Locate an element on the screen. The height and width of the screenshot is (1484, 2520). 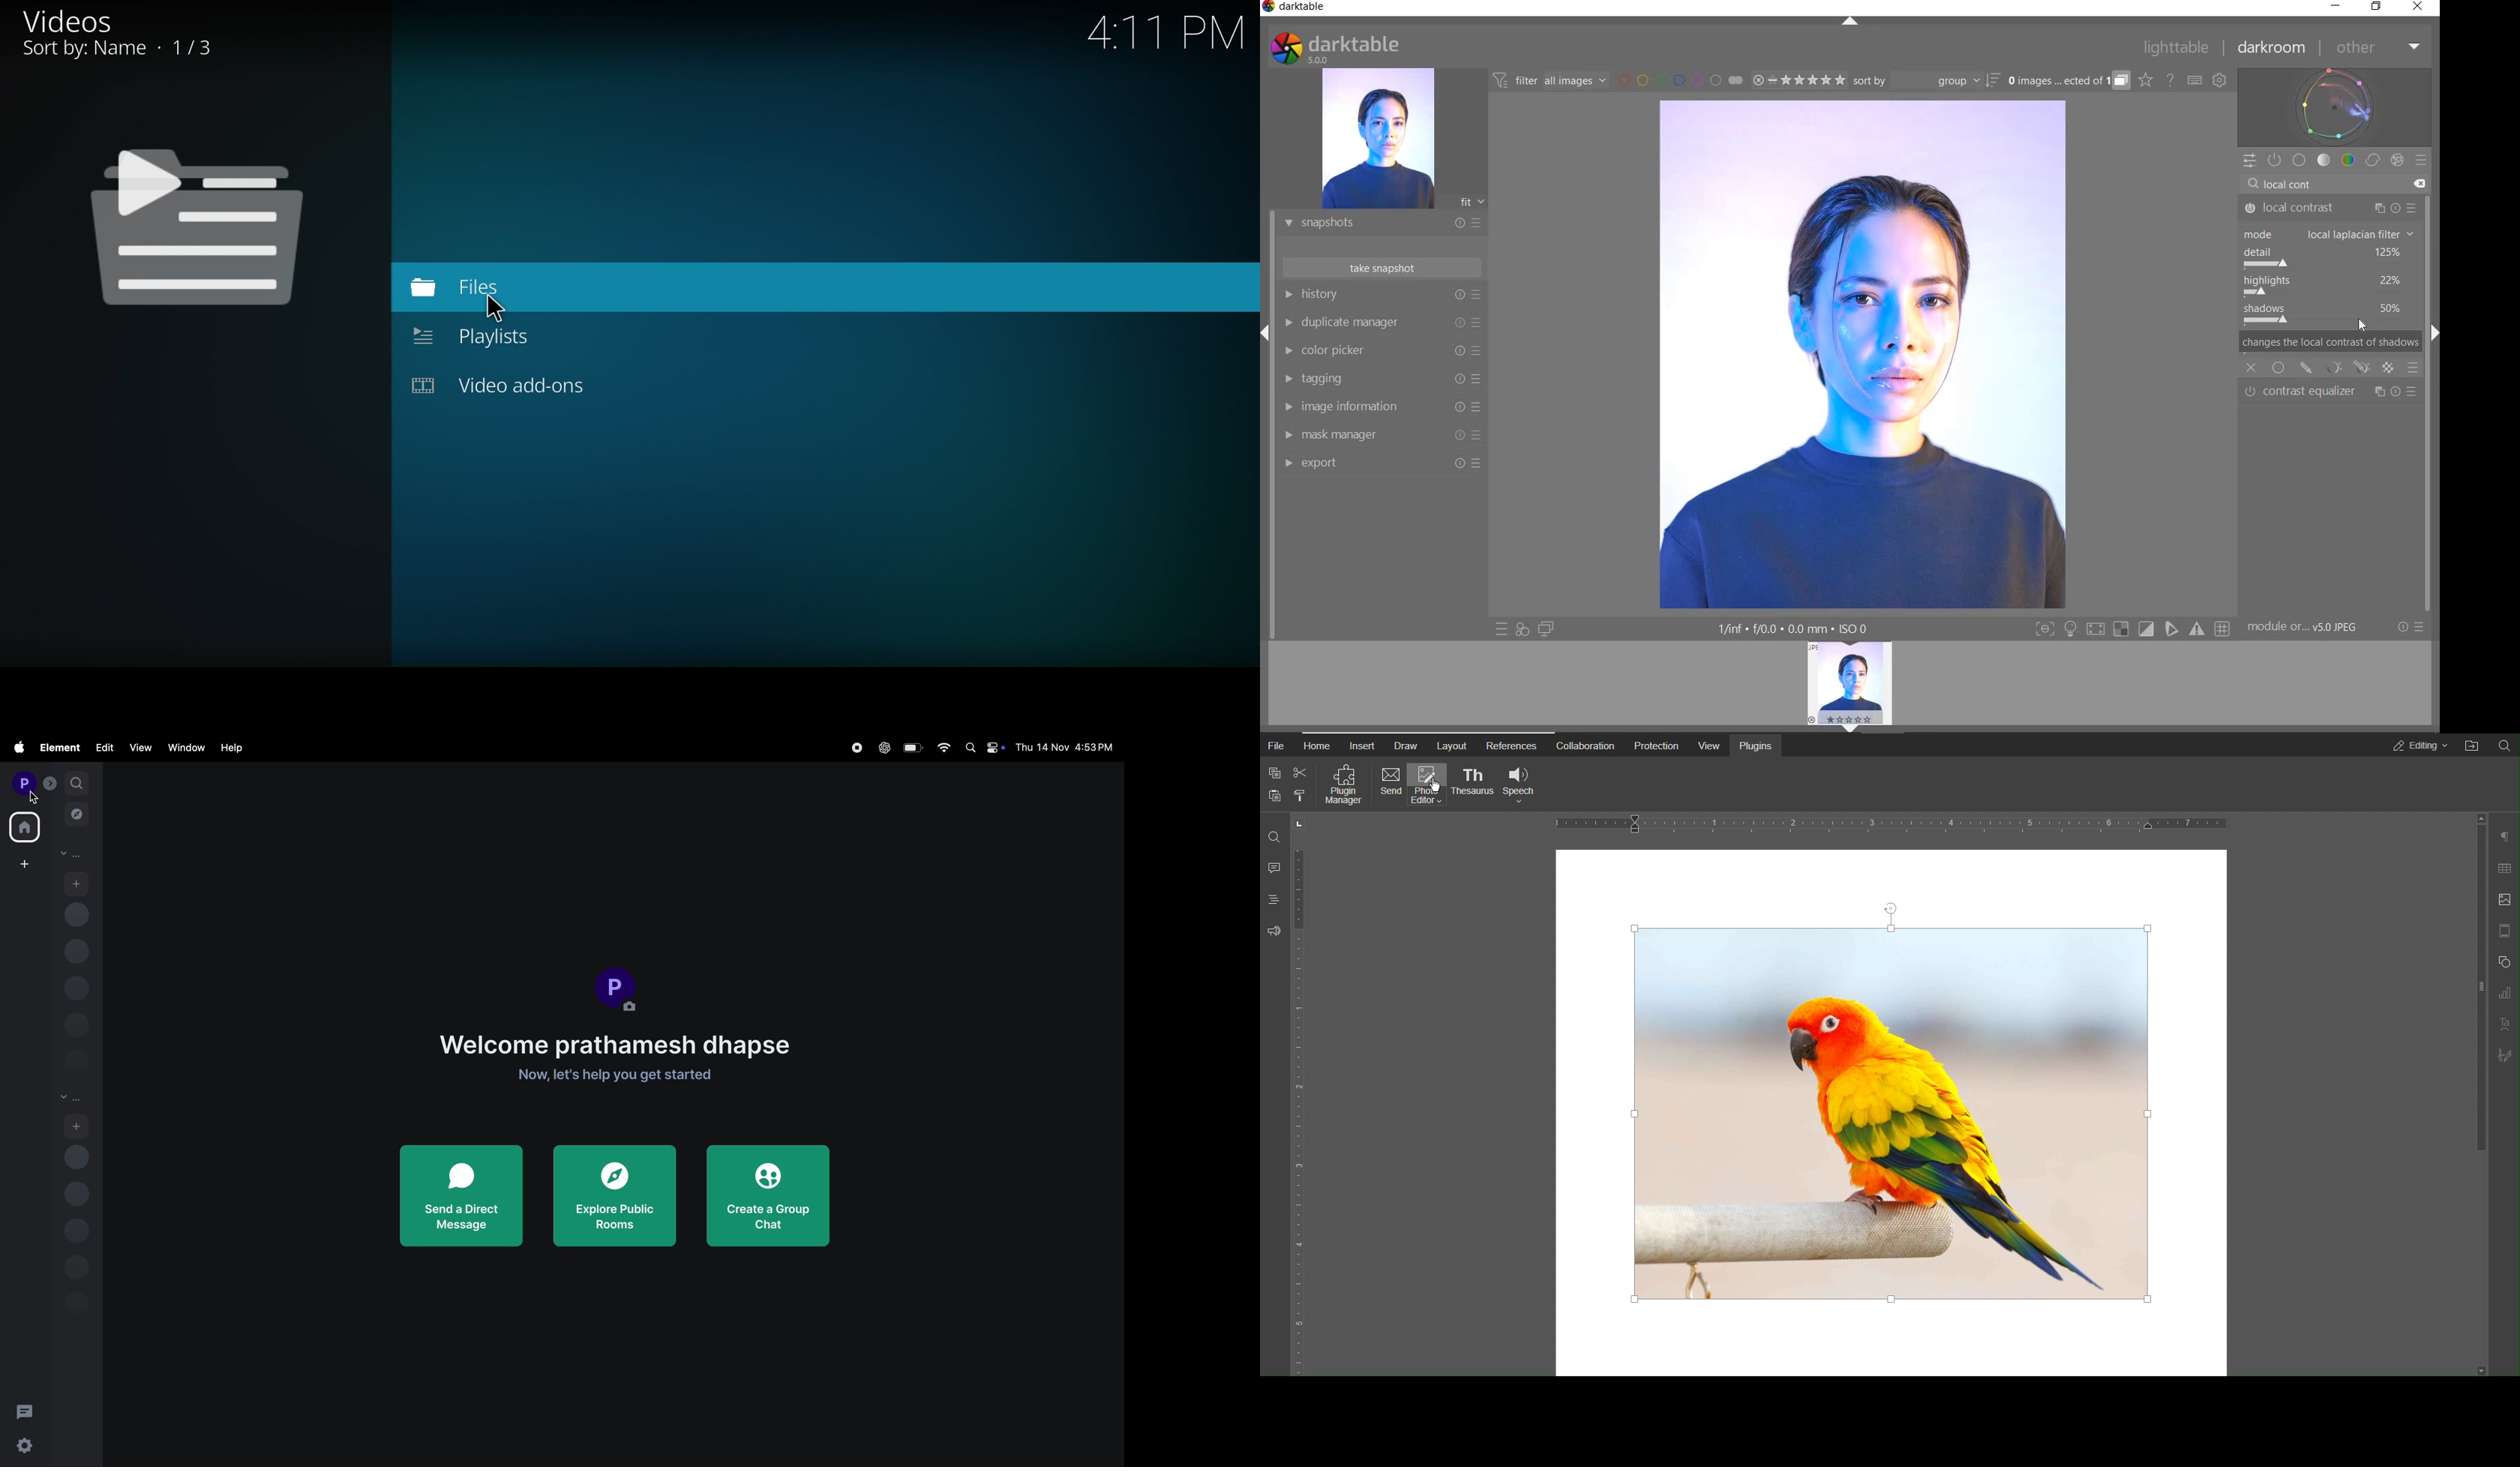
Playlists is located at coordinates (503, 337).